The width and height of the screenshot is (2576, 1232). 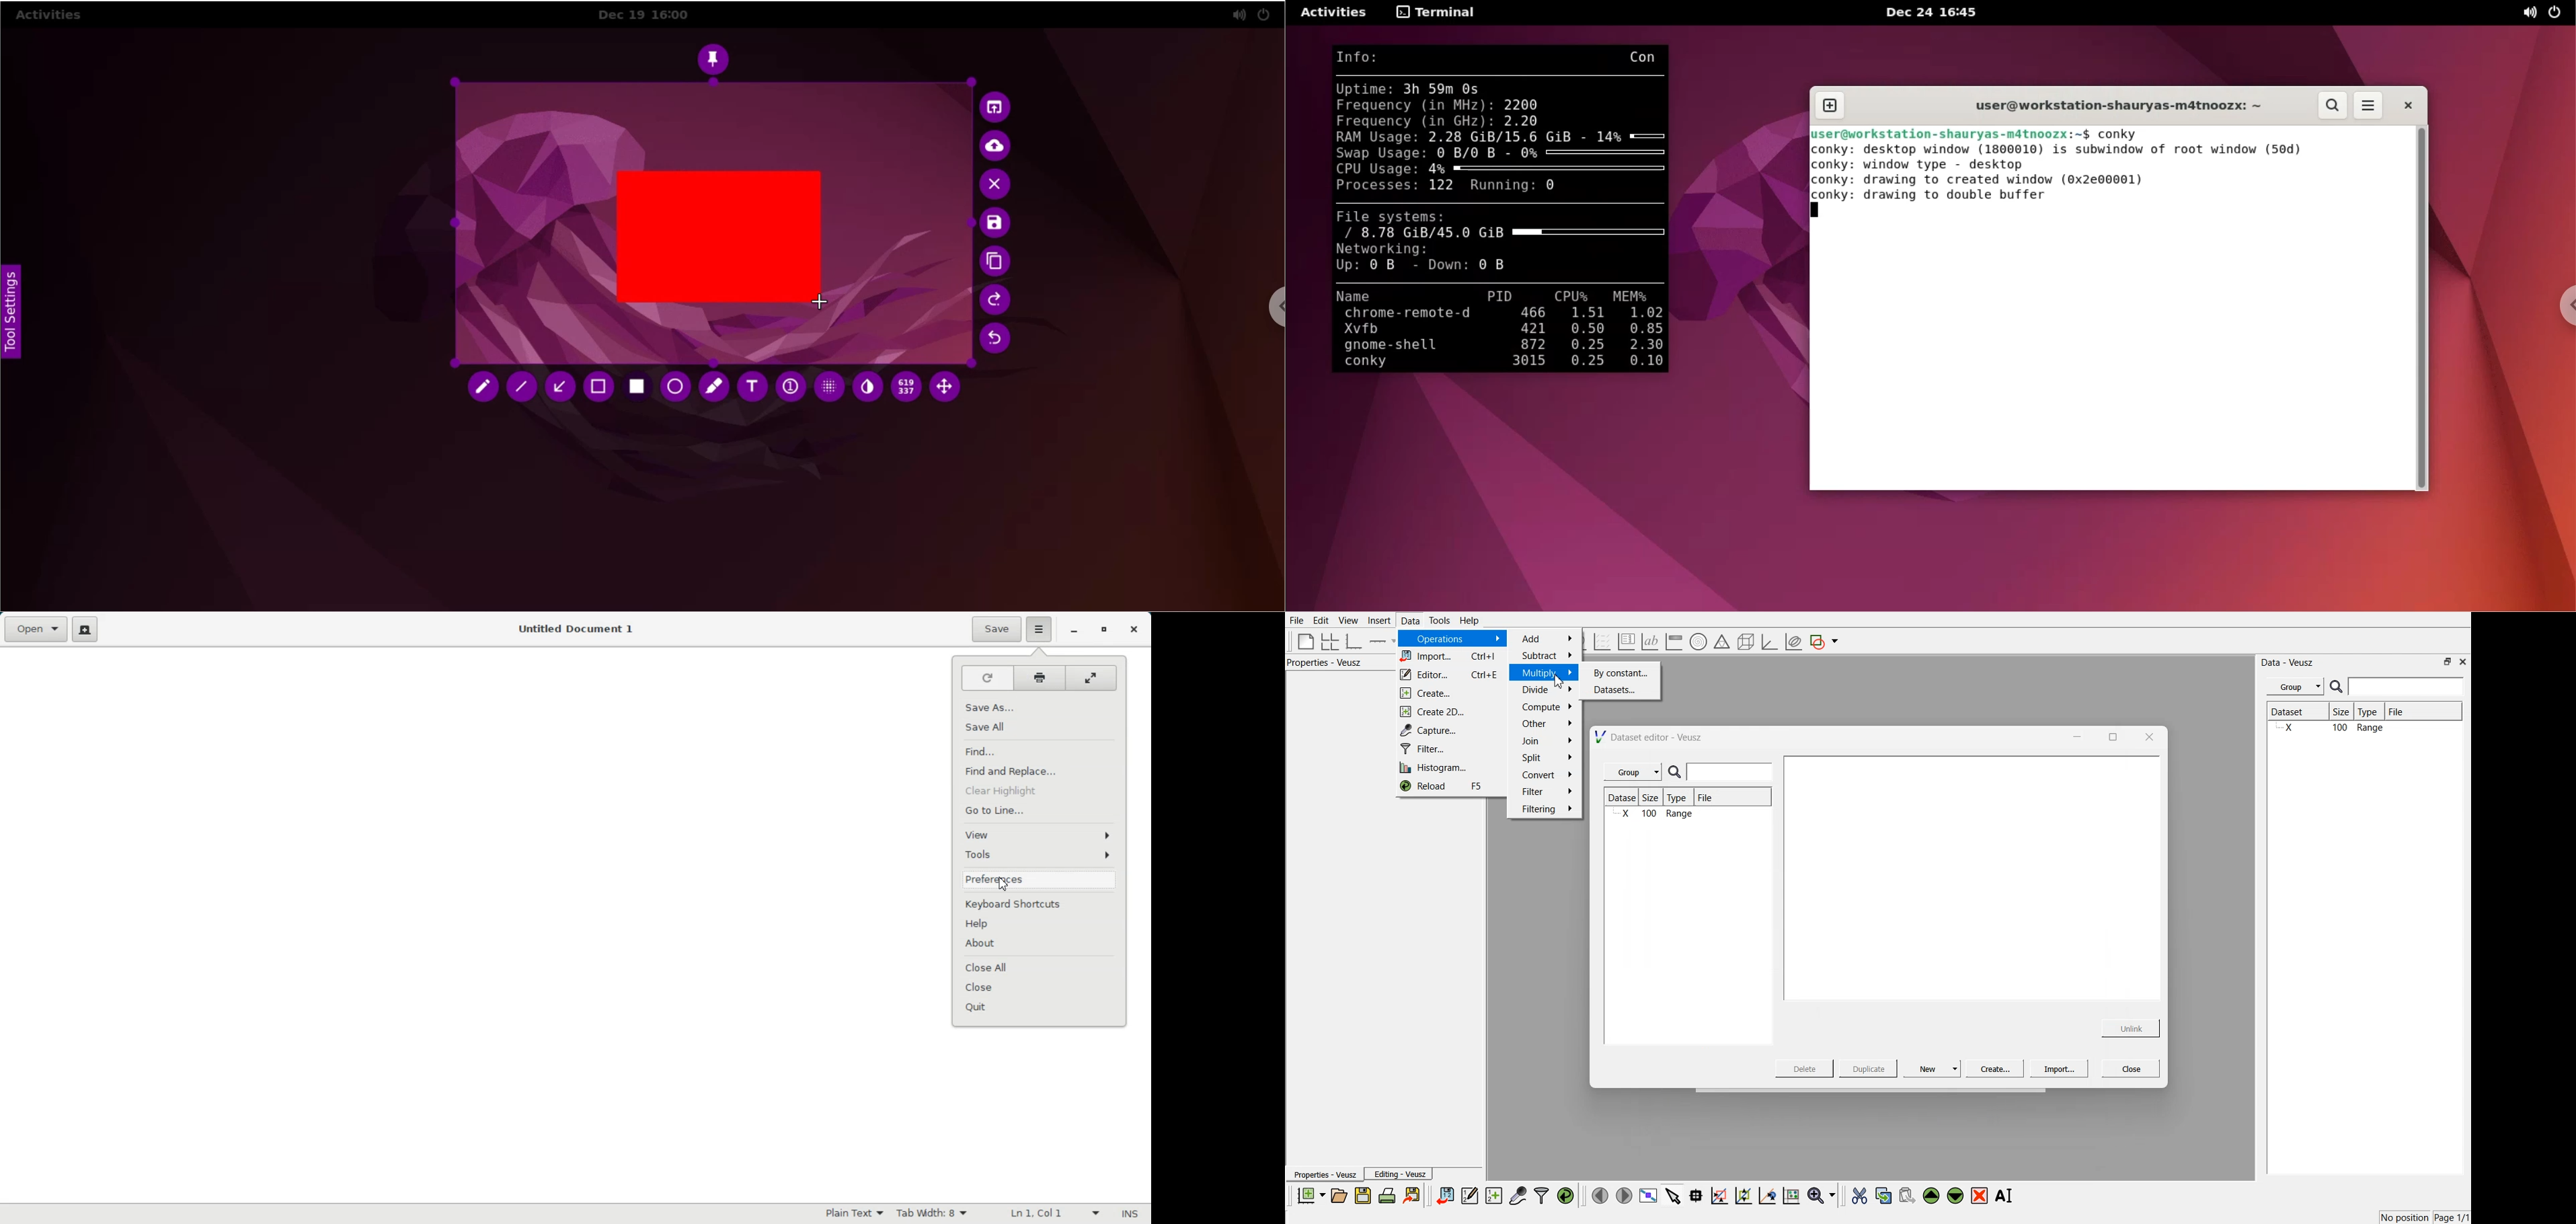 I want to click on Filter..., so click(x=1448, y=749).